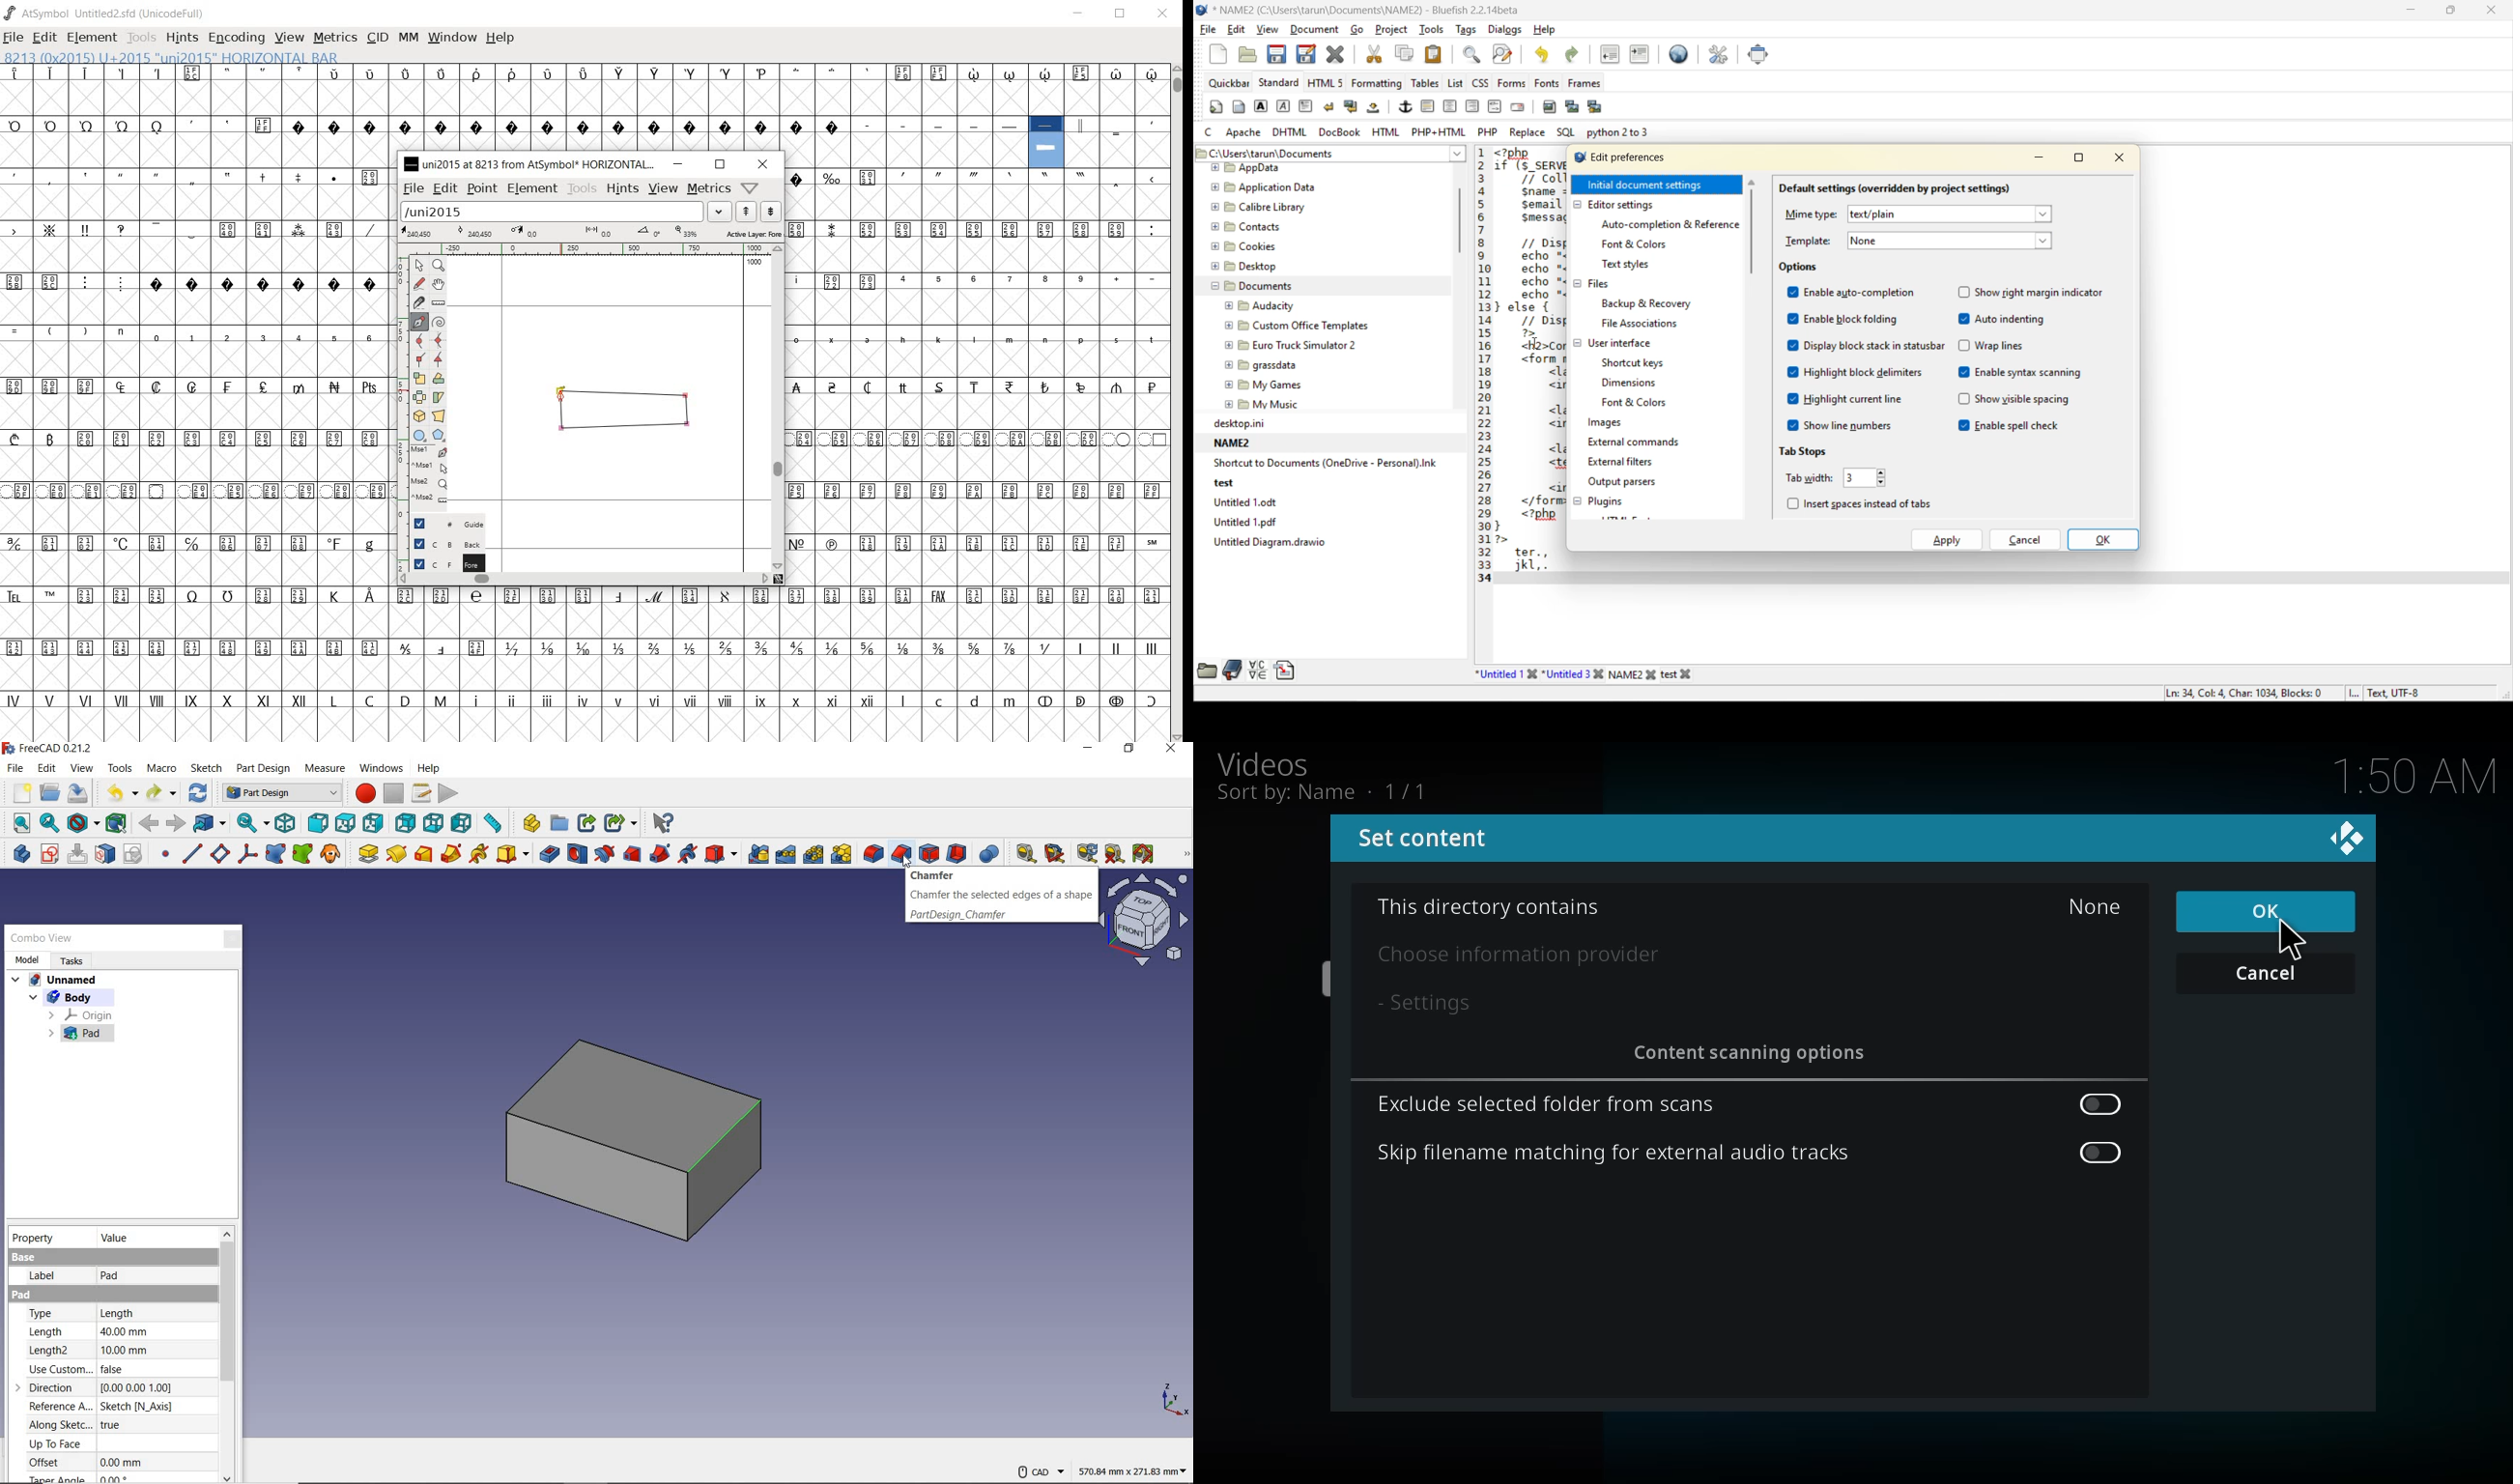  I want to click on sync view, so click(251, 824).